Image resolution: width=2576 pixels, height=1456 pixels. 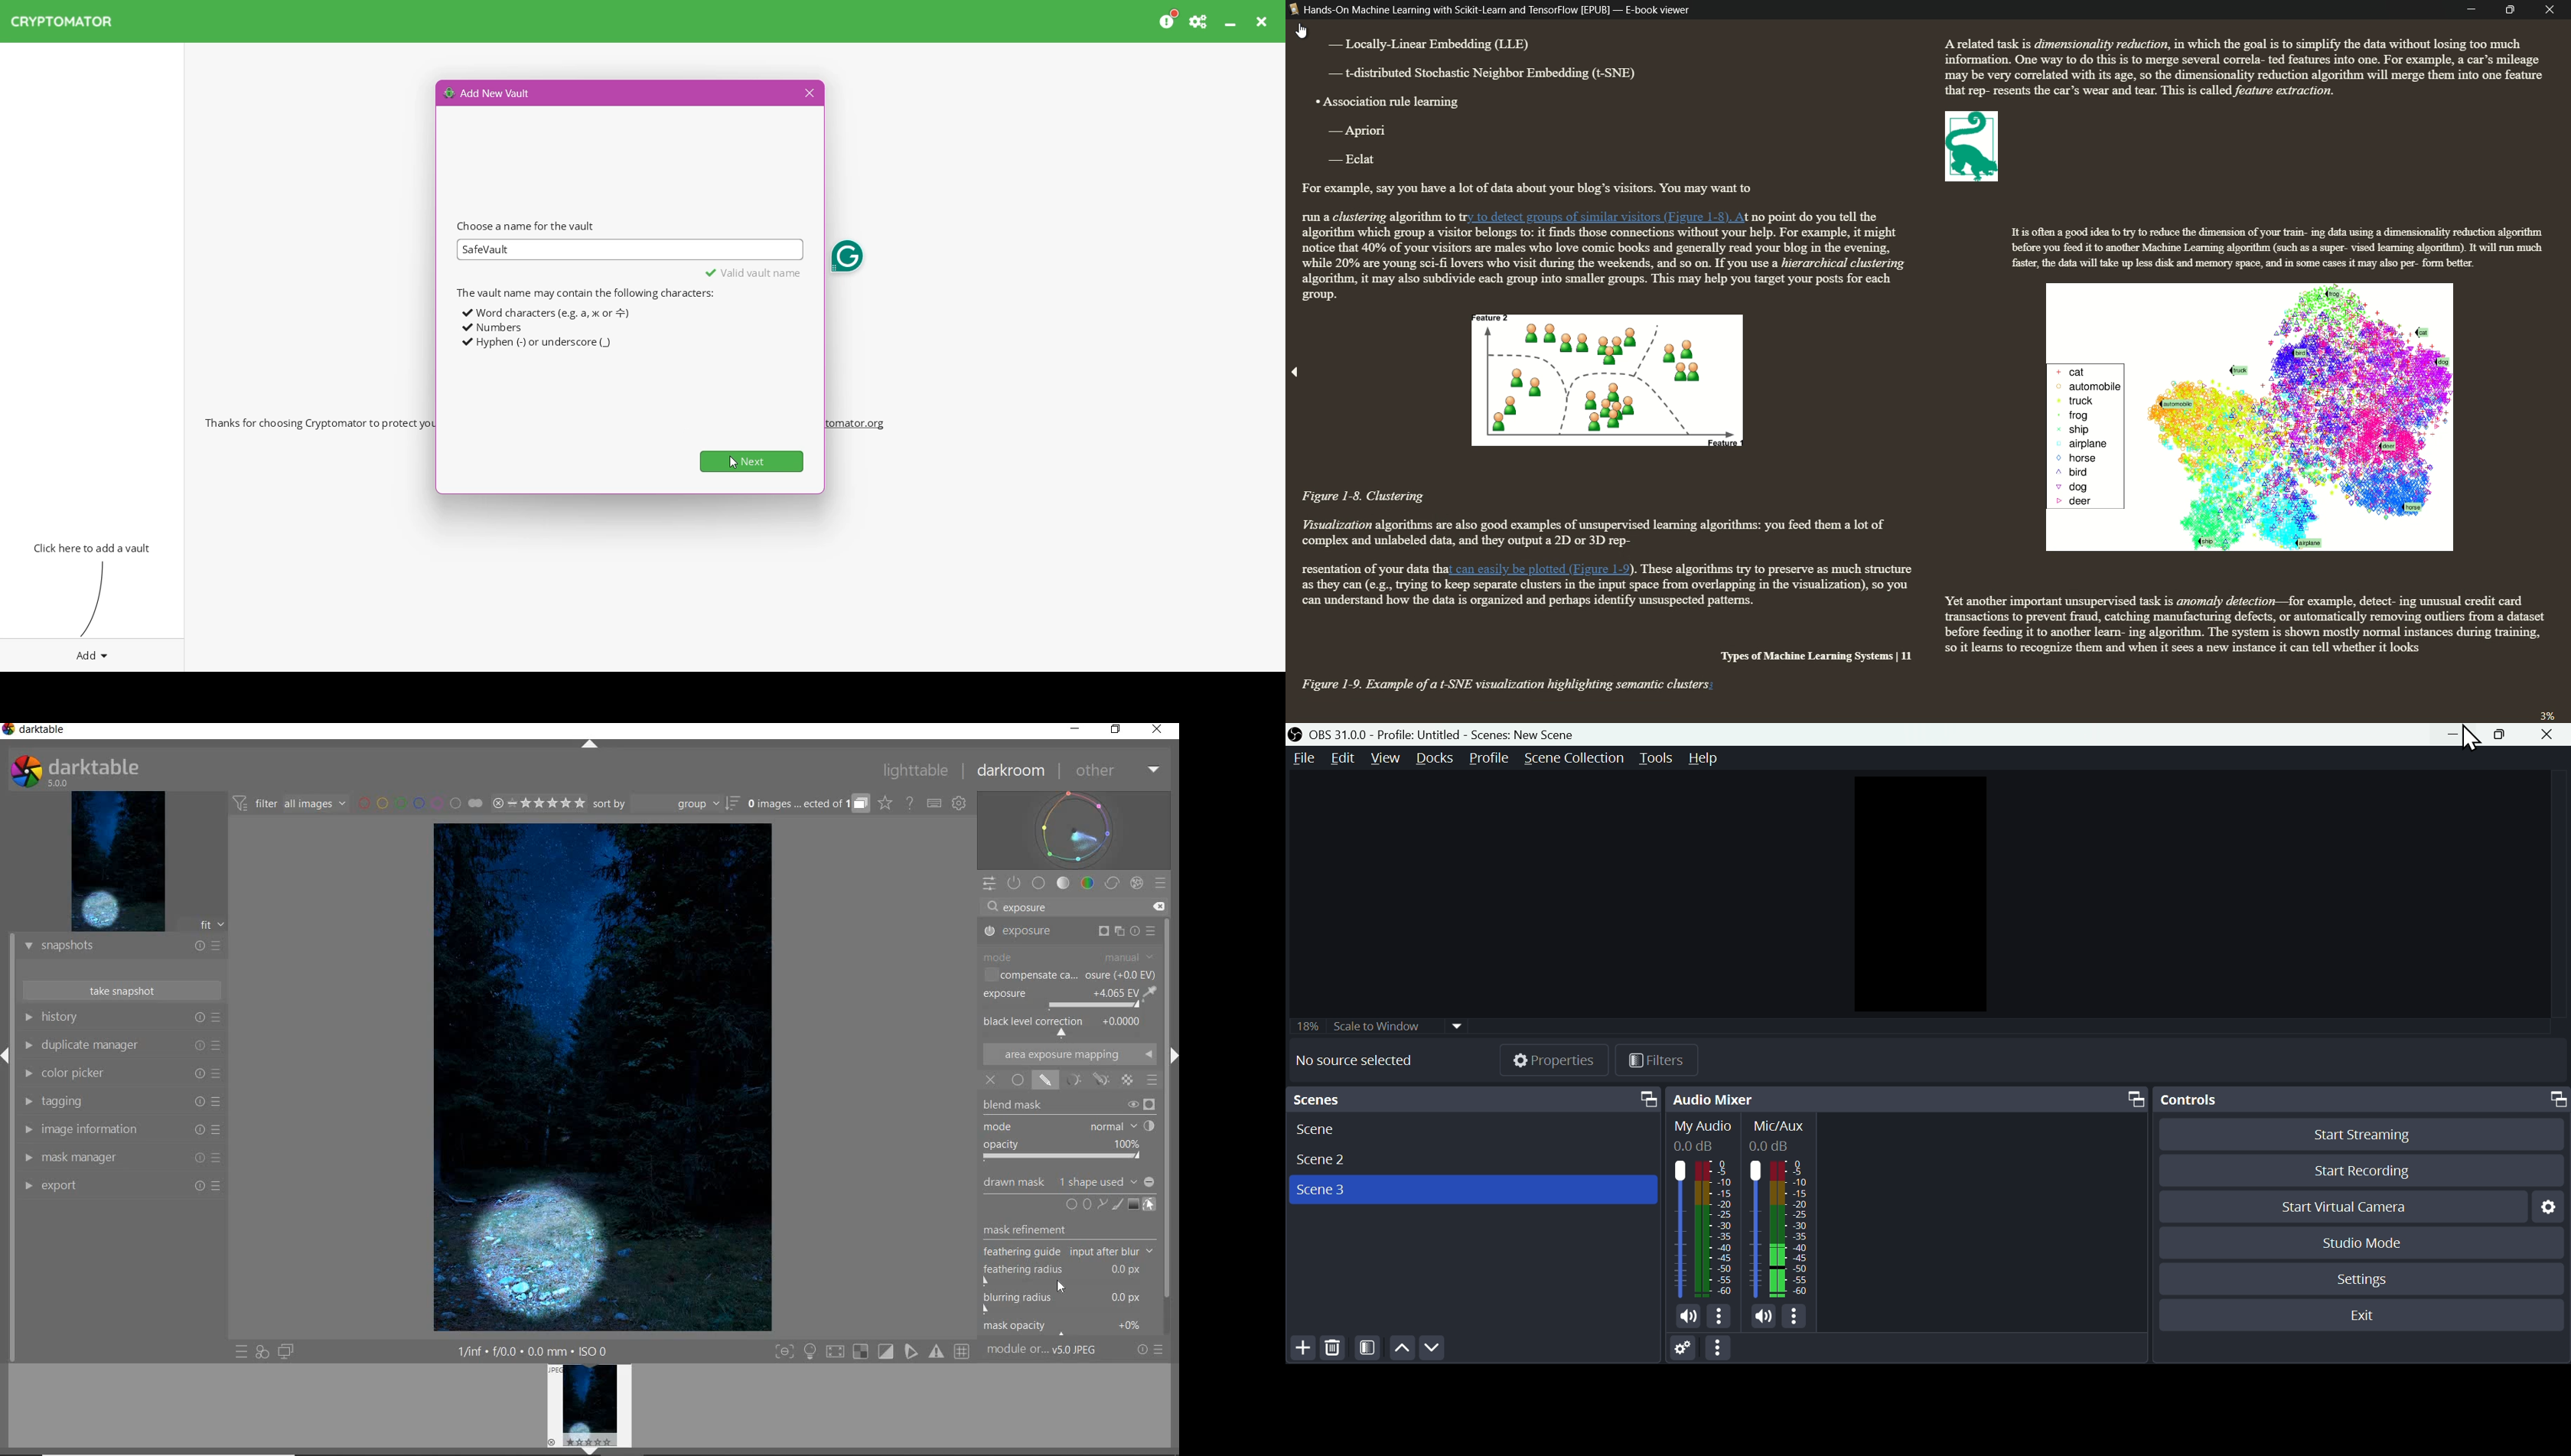 I want to click on maximize, so click(x=2513, y=10).